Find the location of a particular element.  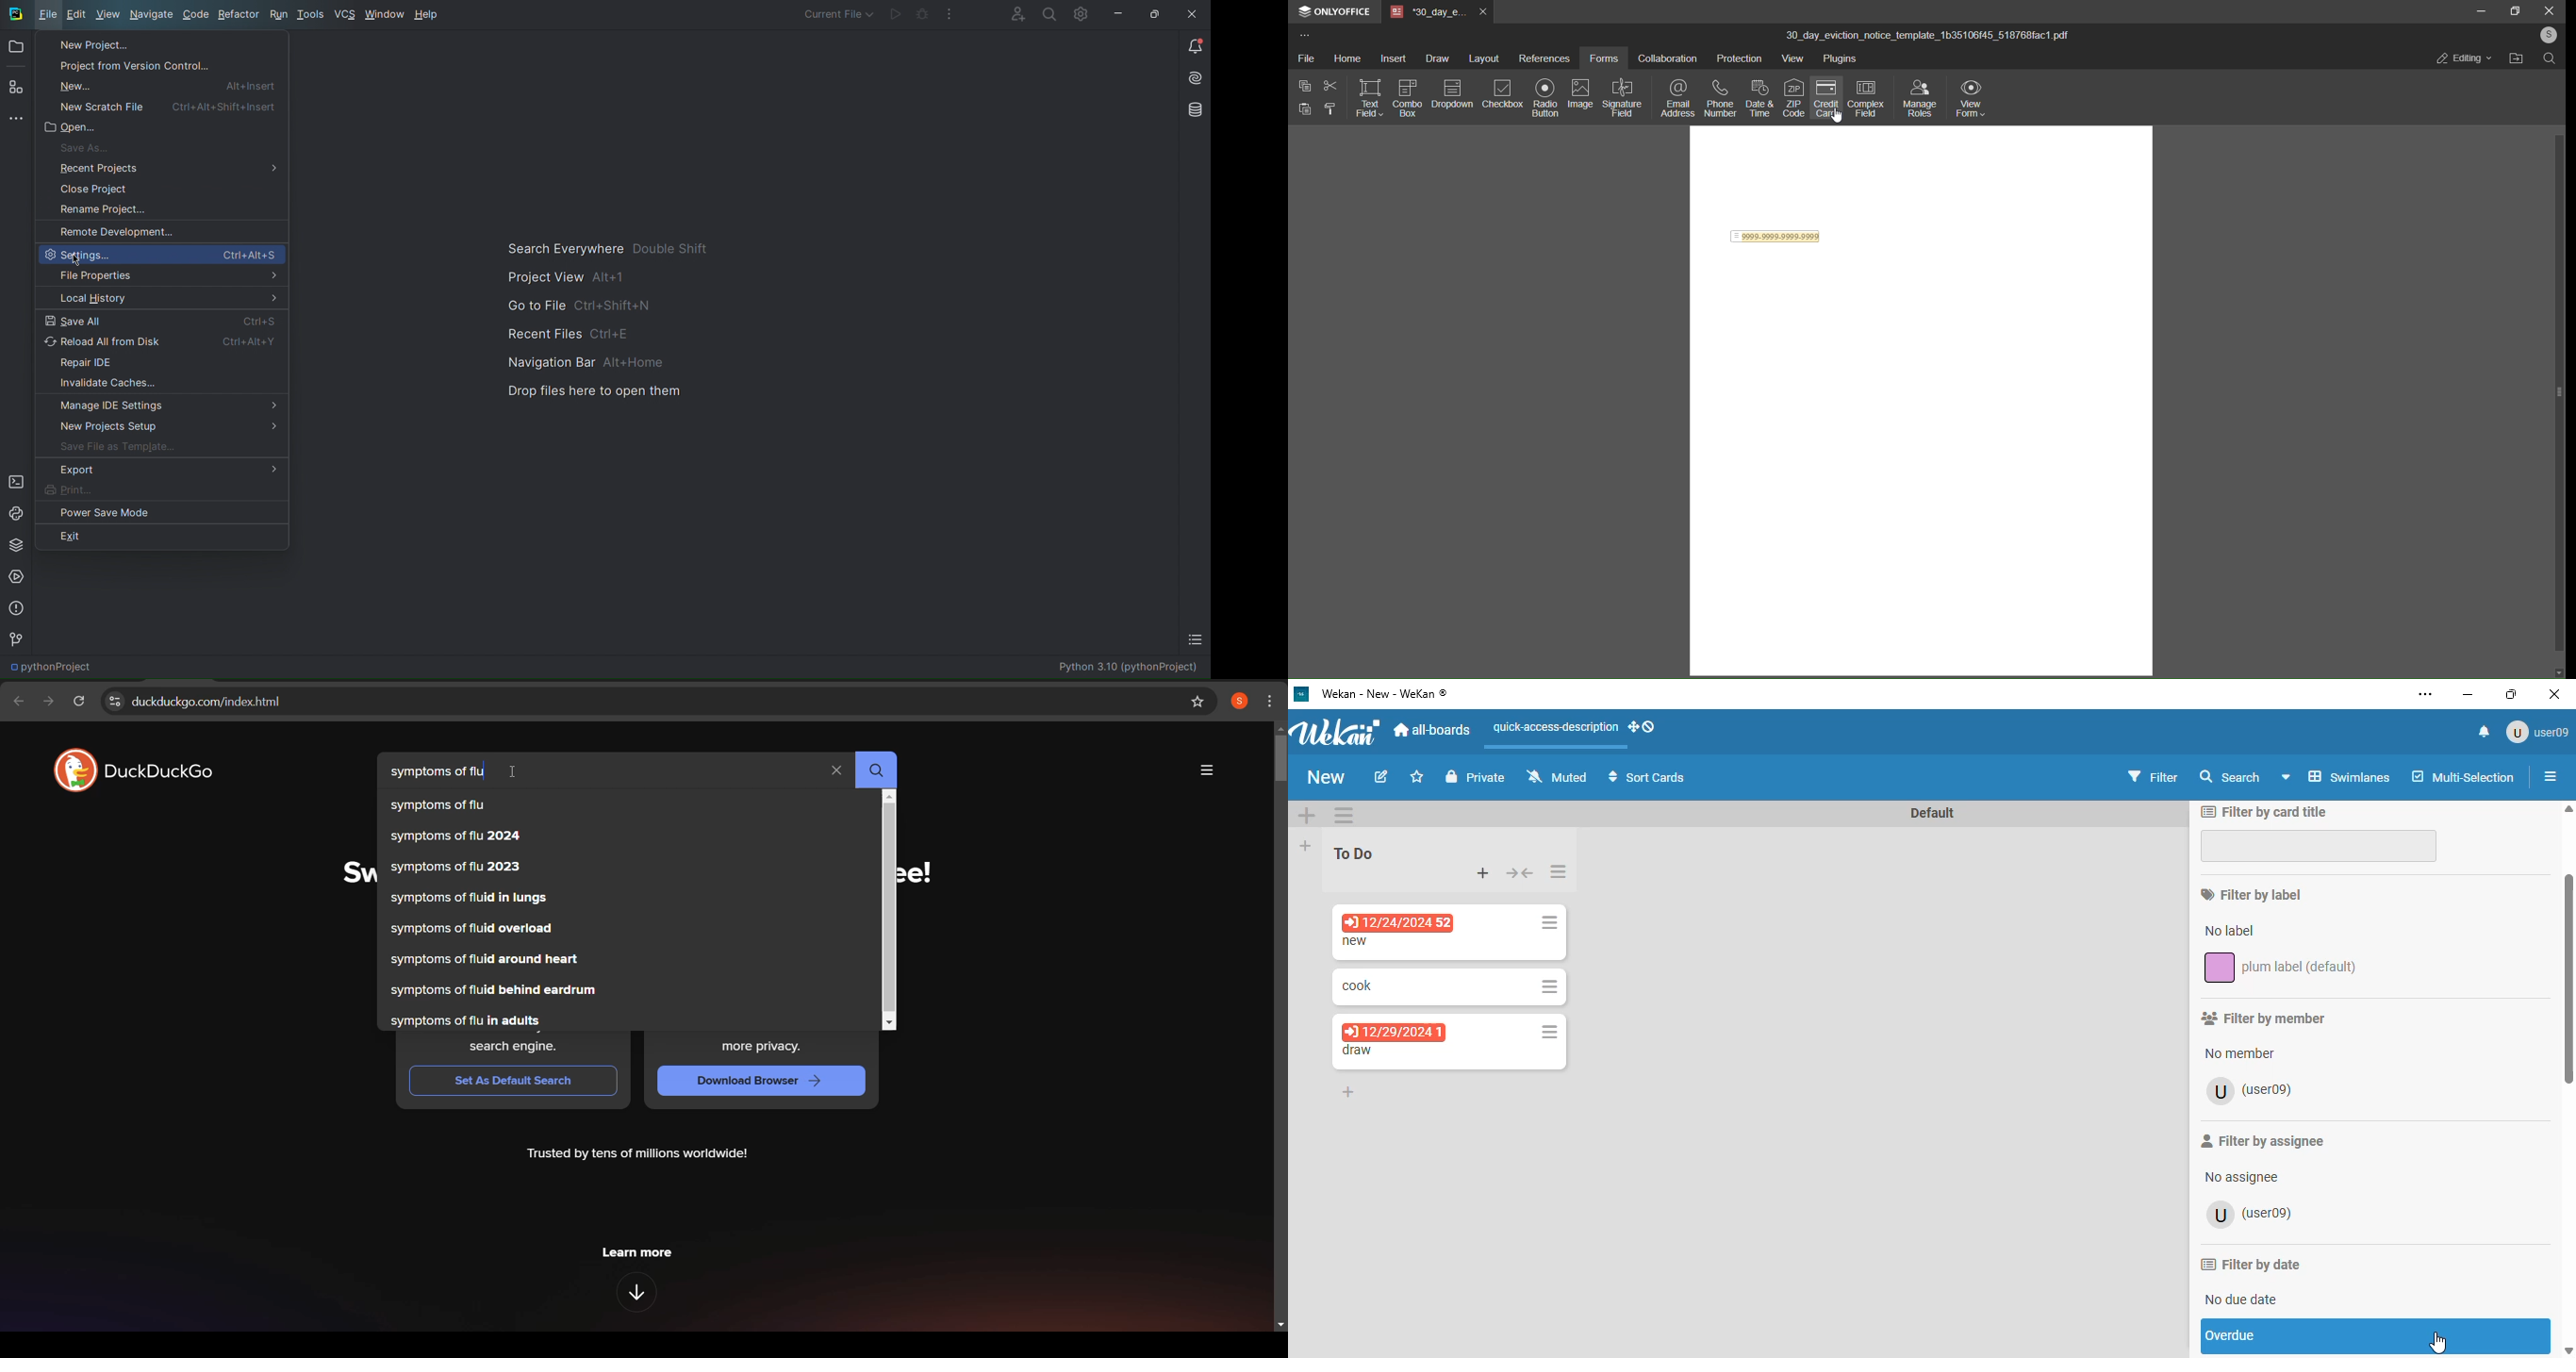

board name is located at coordinates (1327, 777).